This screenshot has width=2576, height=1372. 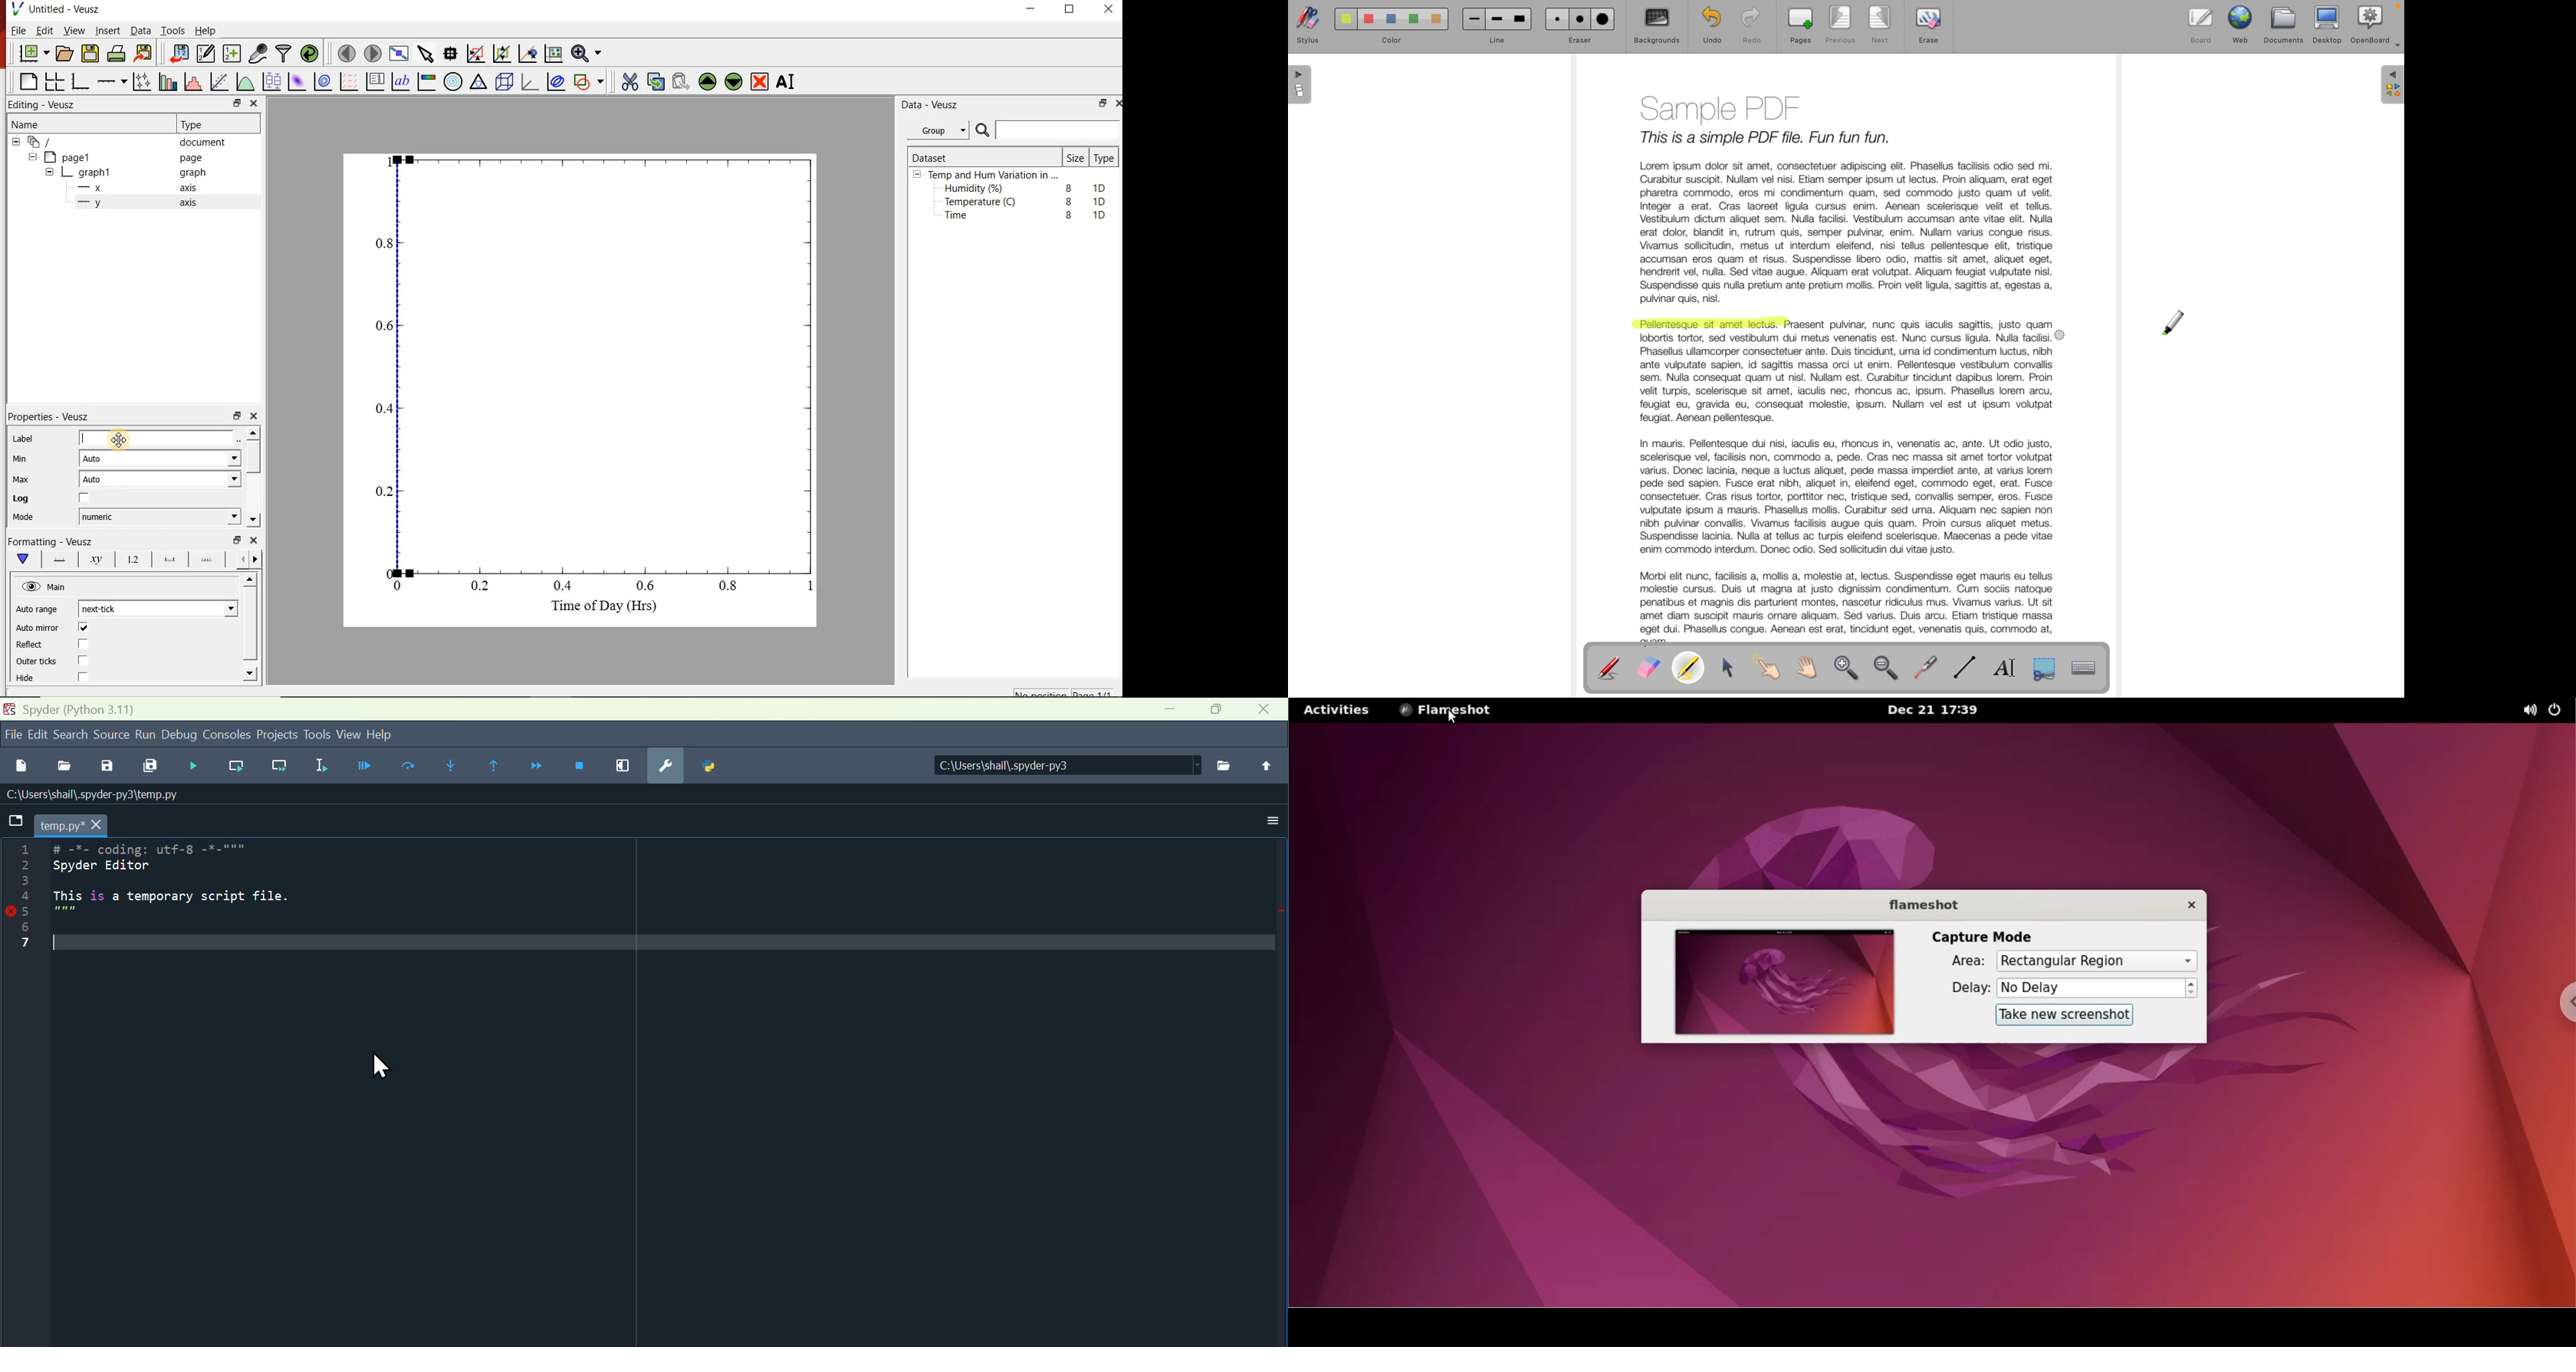 I want to click on increment and decrement delay time, so click(x=2192, y=989).